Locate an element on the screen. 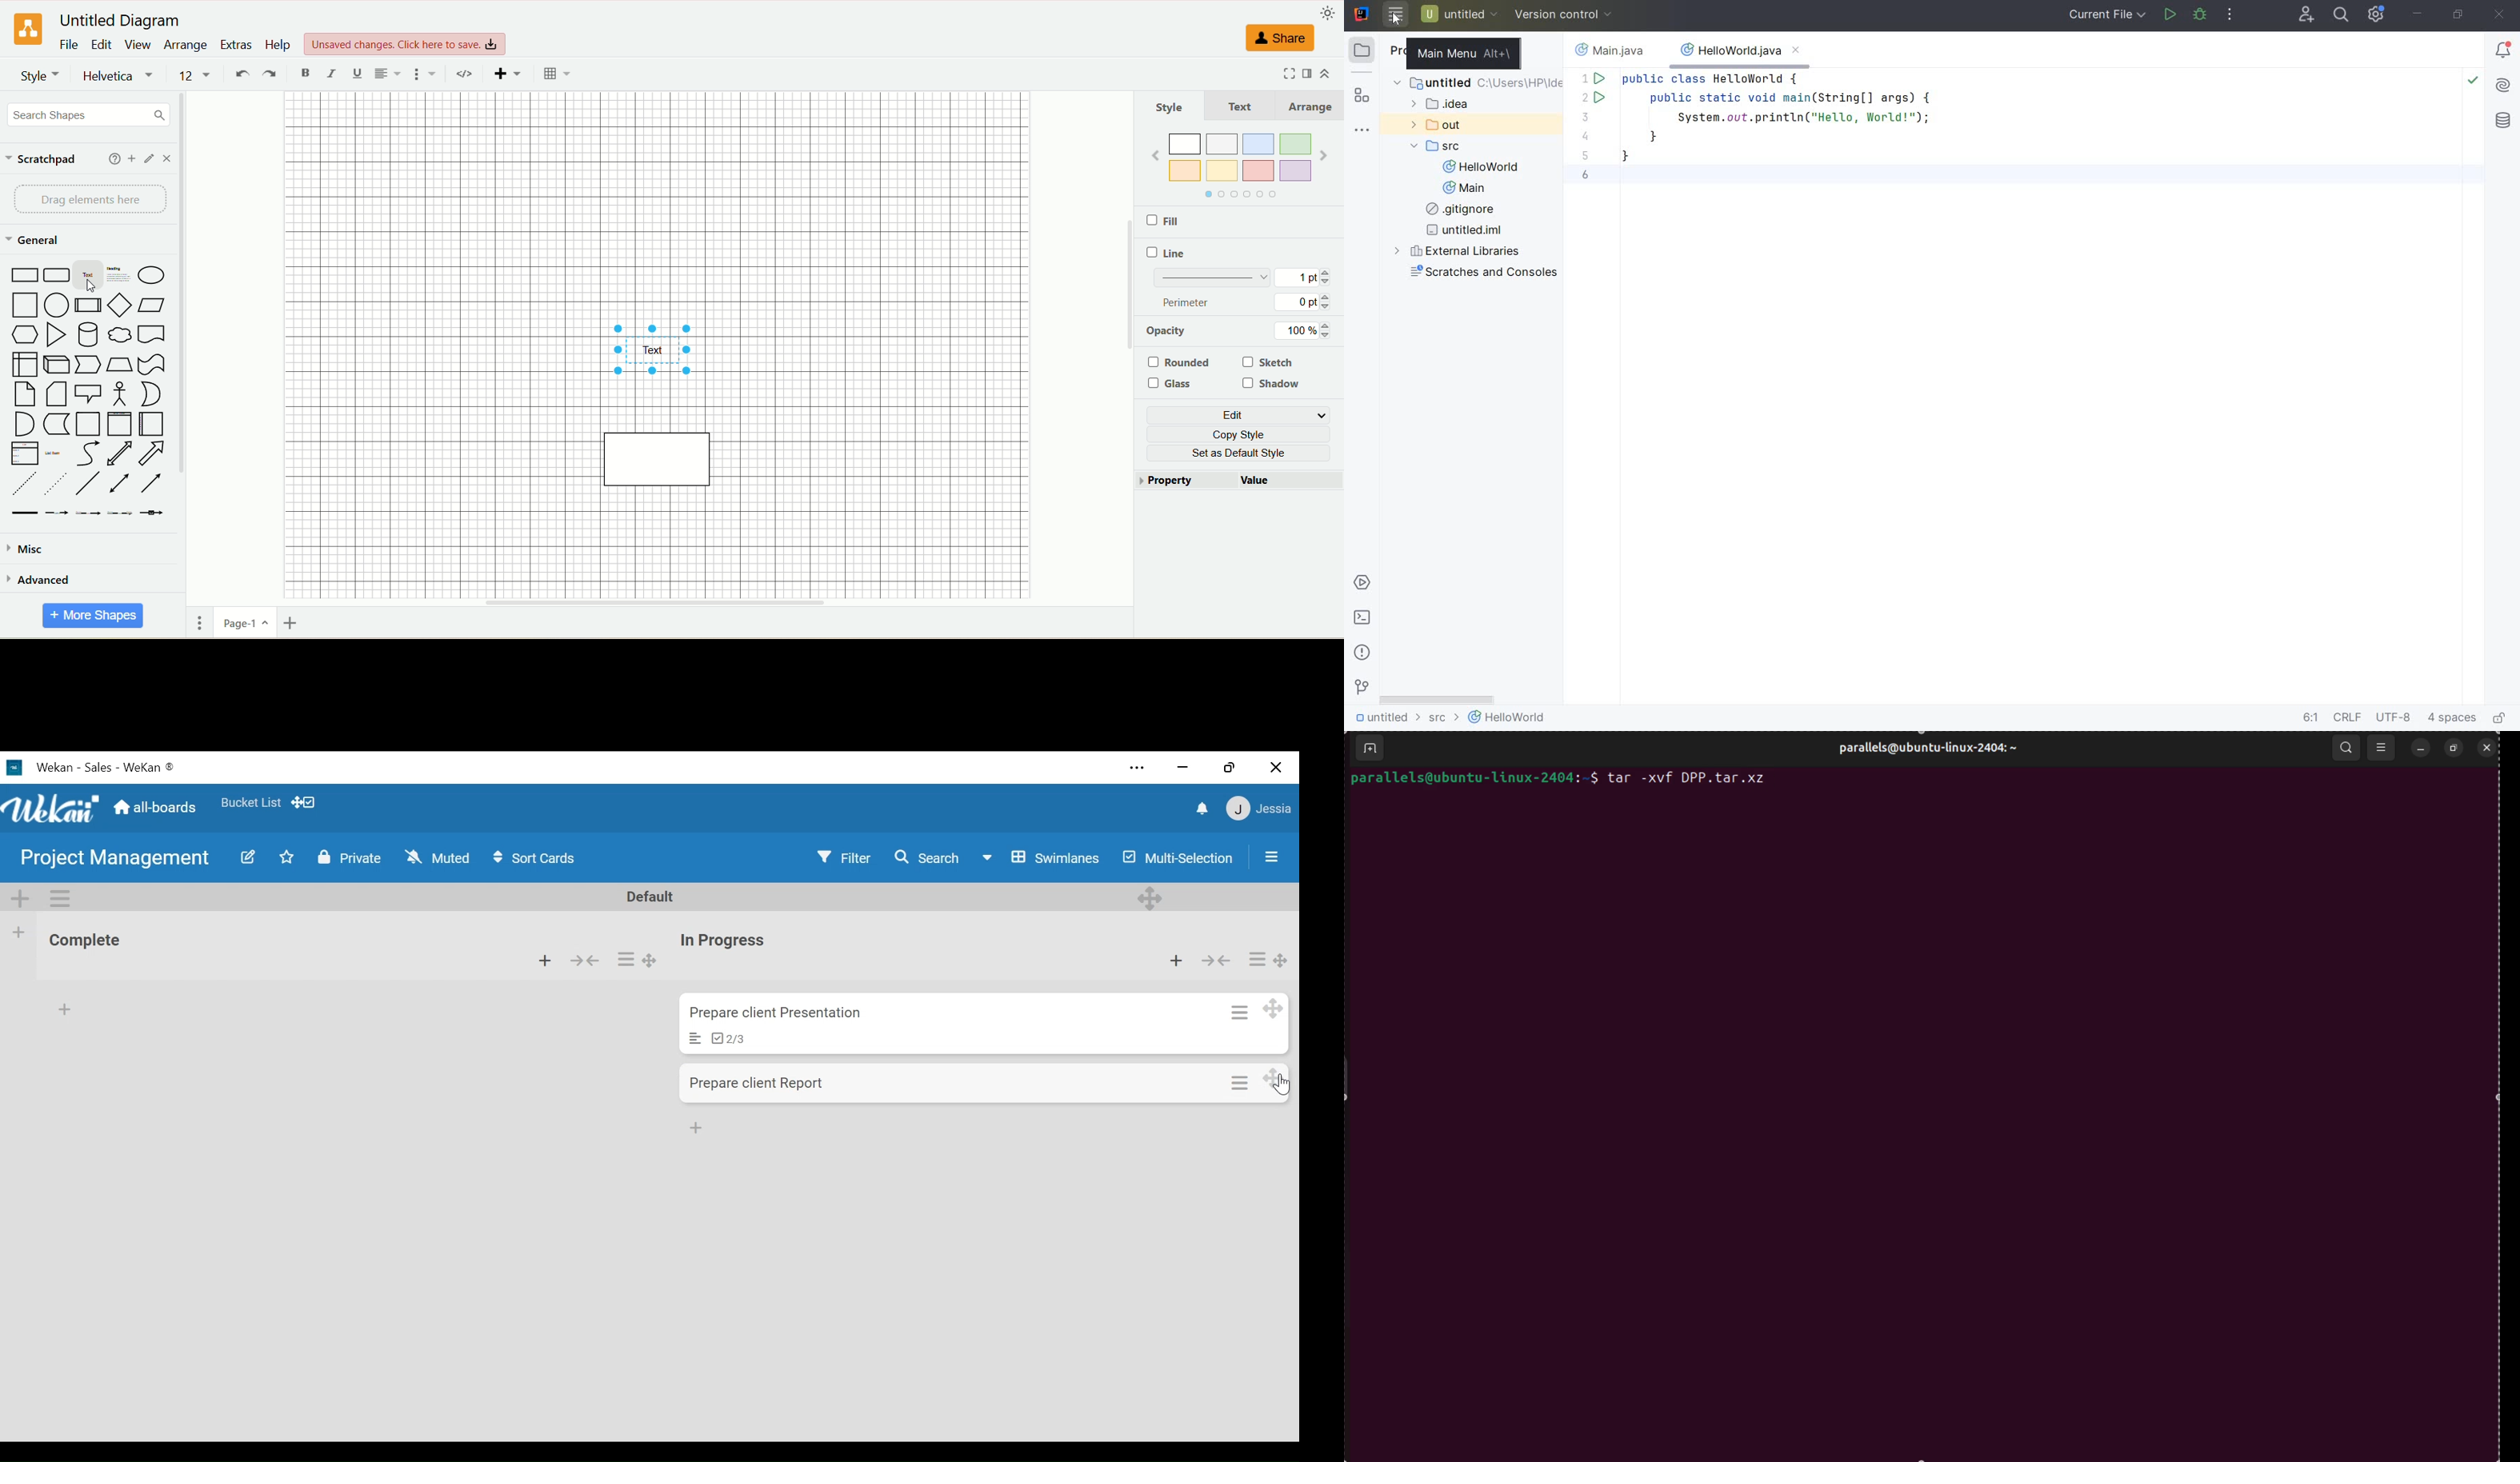 This screenshot has width=2520, height=1484. actor is located at coordinates (121, 394).